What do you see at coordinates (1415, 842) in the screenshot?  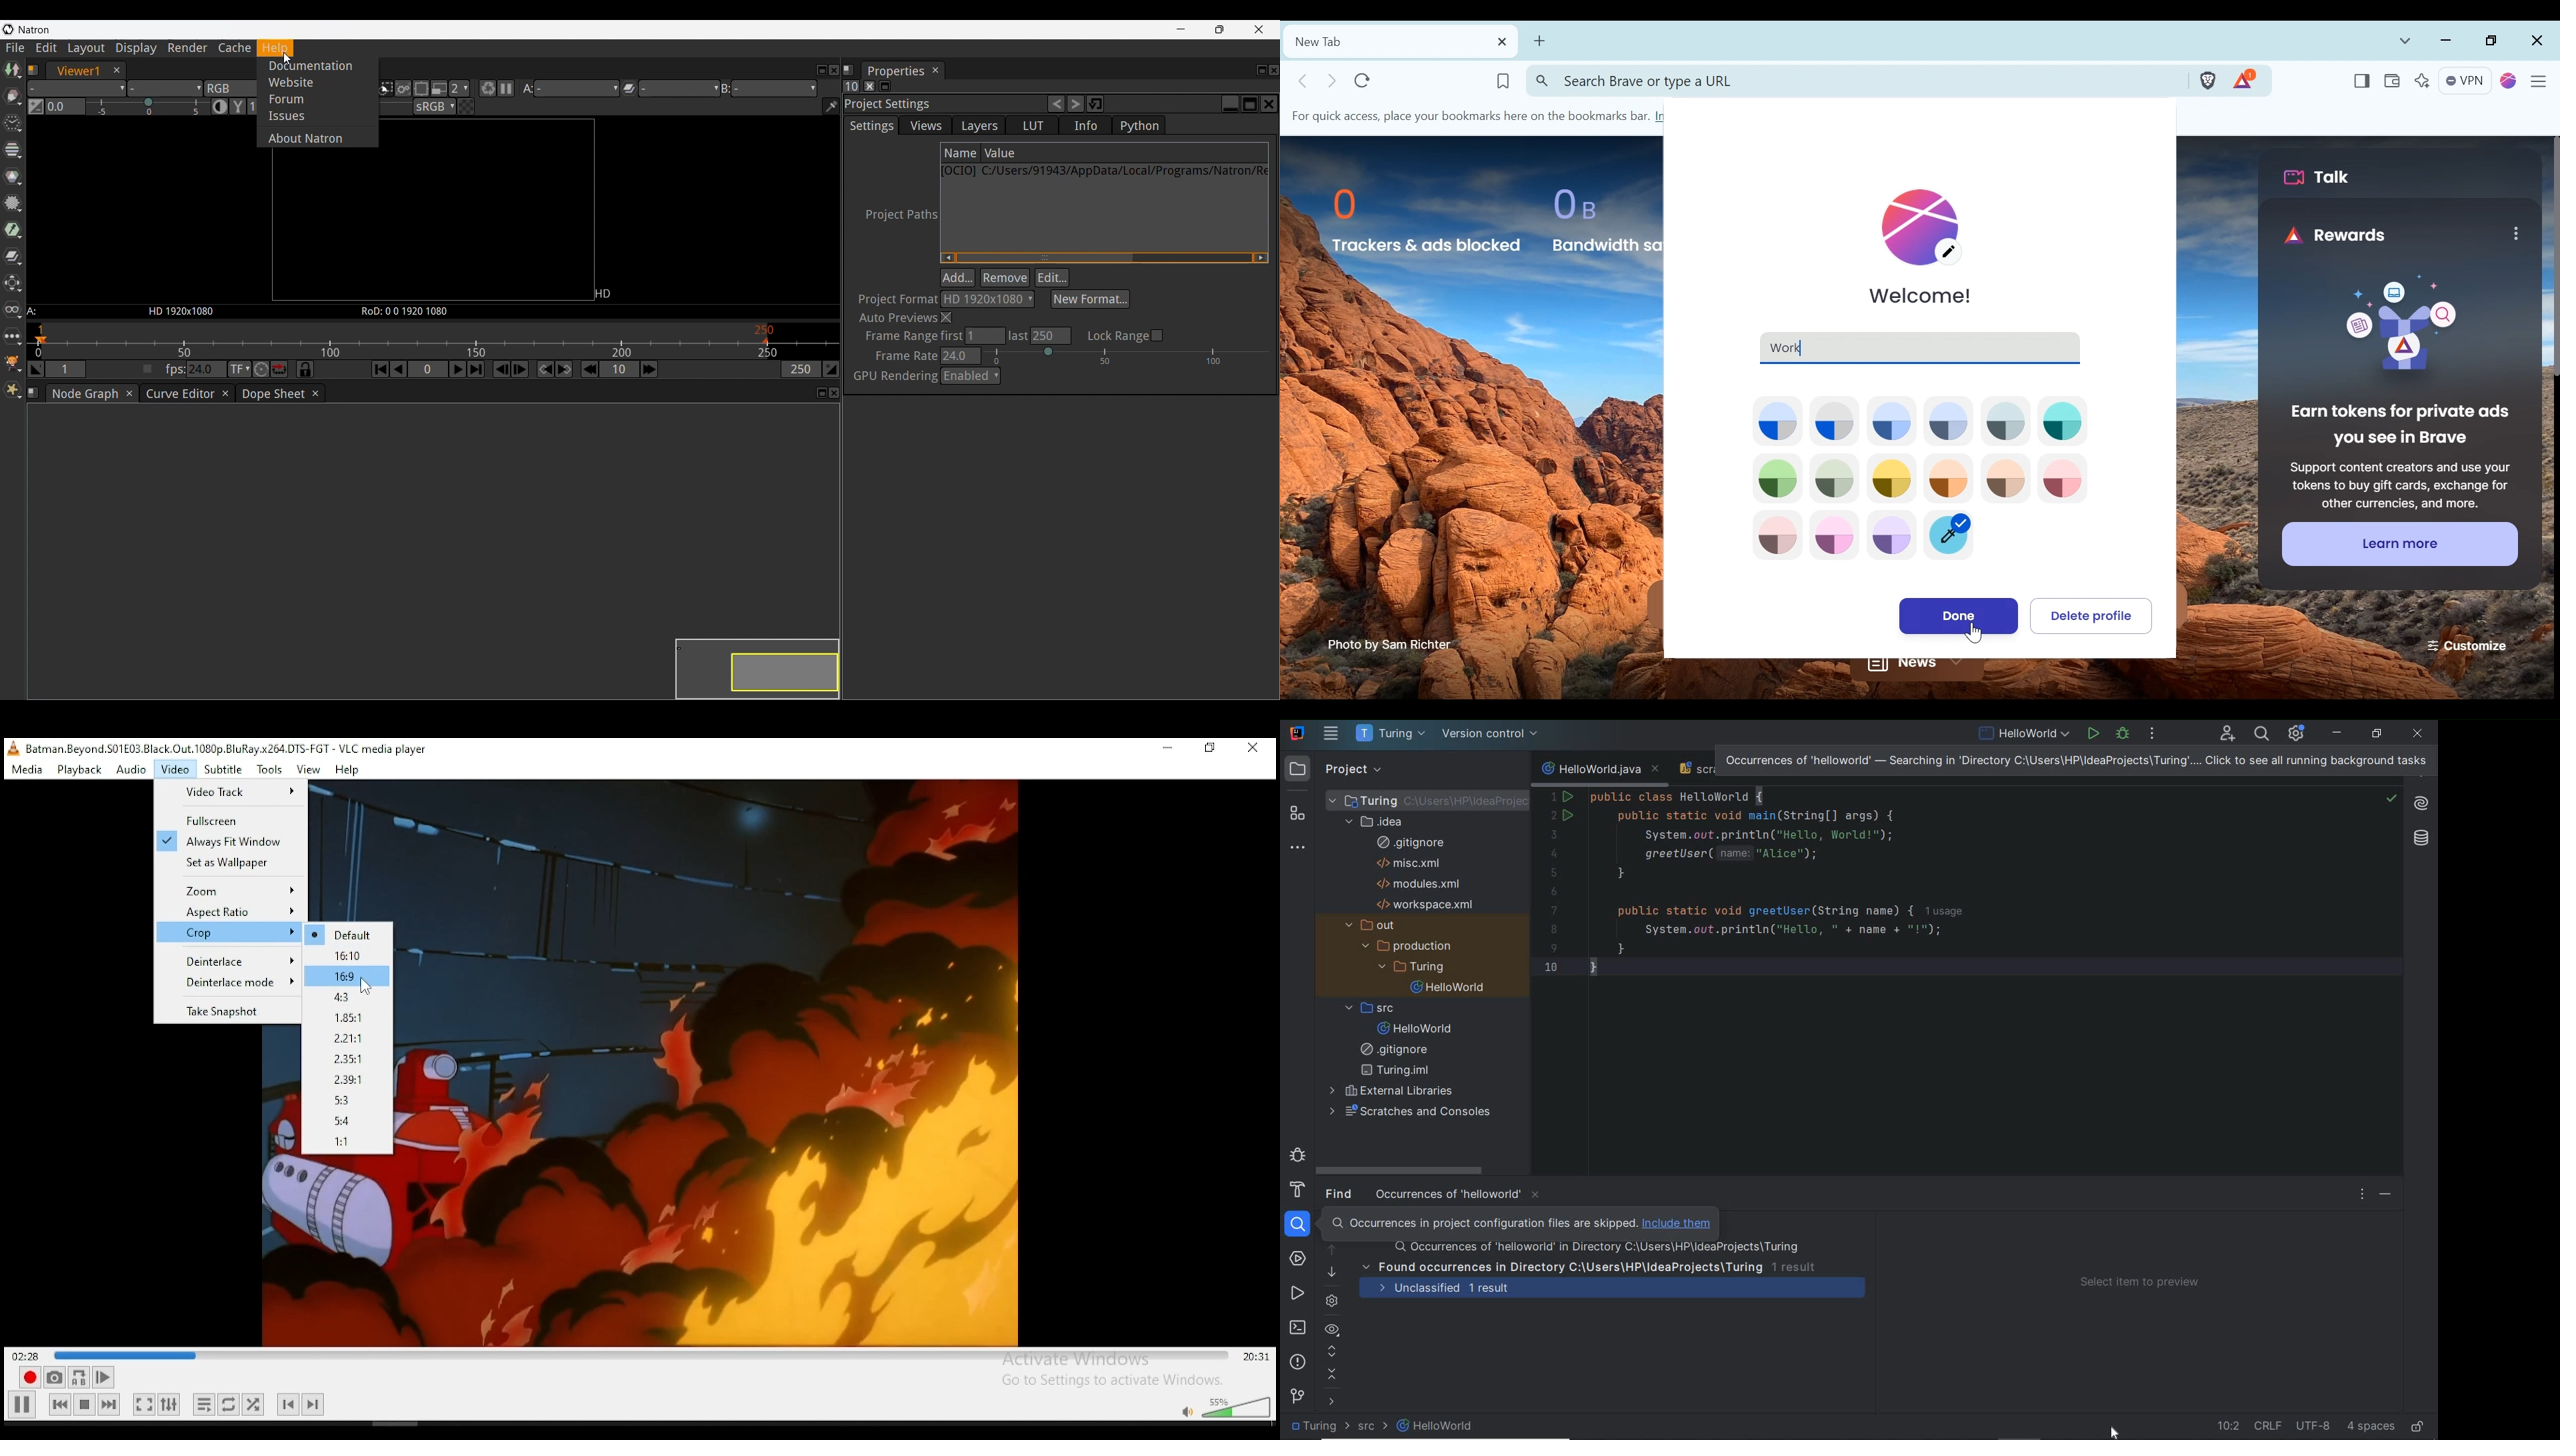 I see `gitignore` at bounding box center [1415, 842].